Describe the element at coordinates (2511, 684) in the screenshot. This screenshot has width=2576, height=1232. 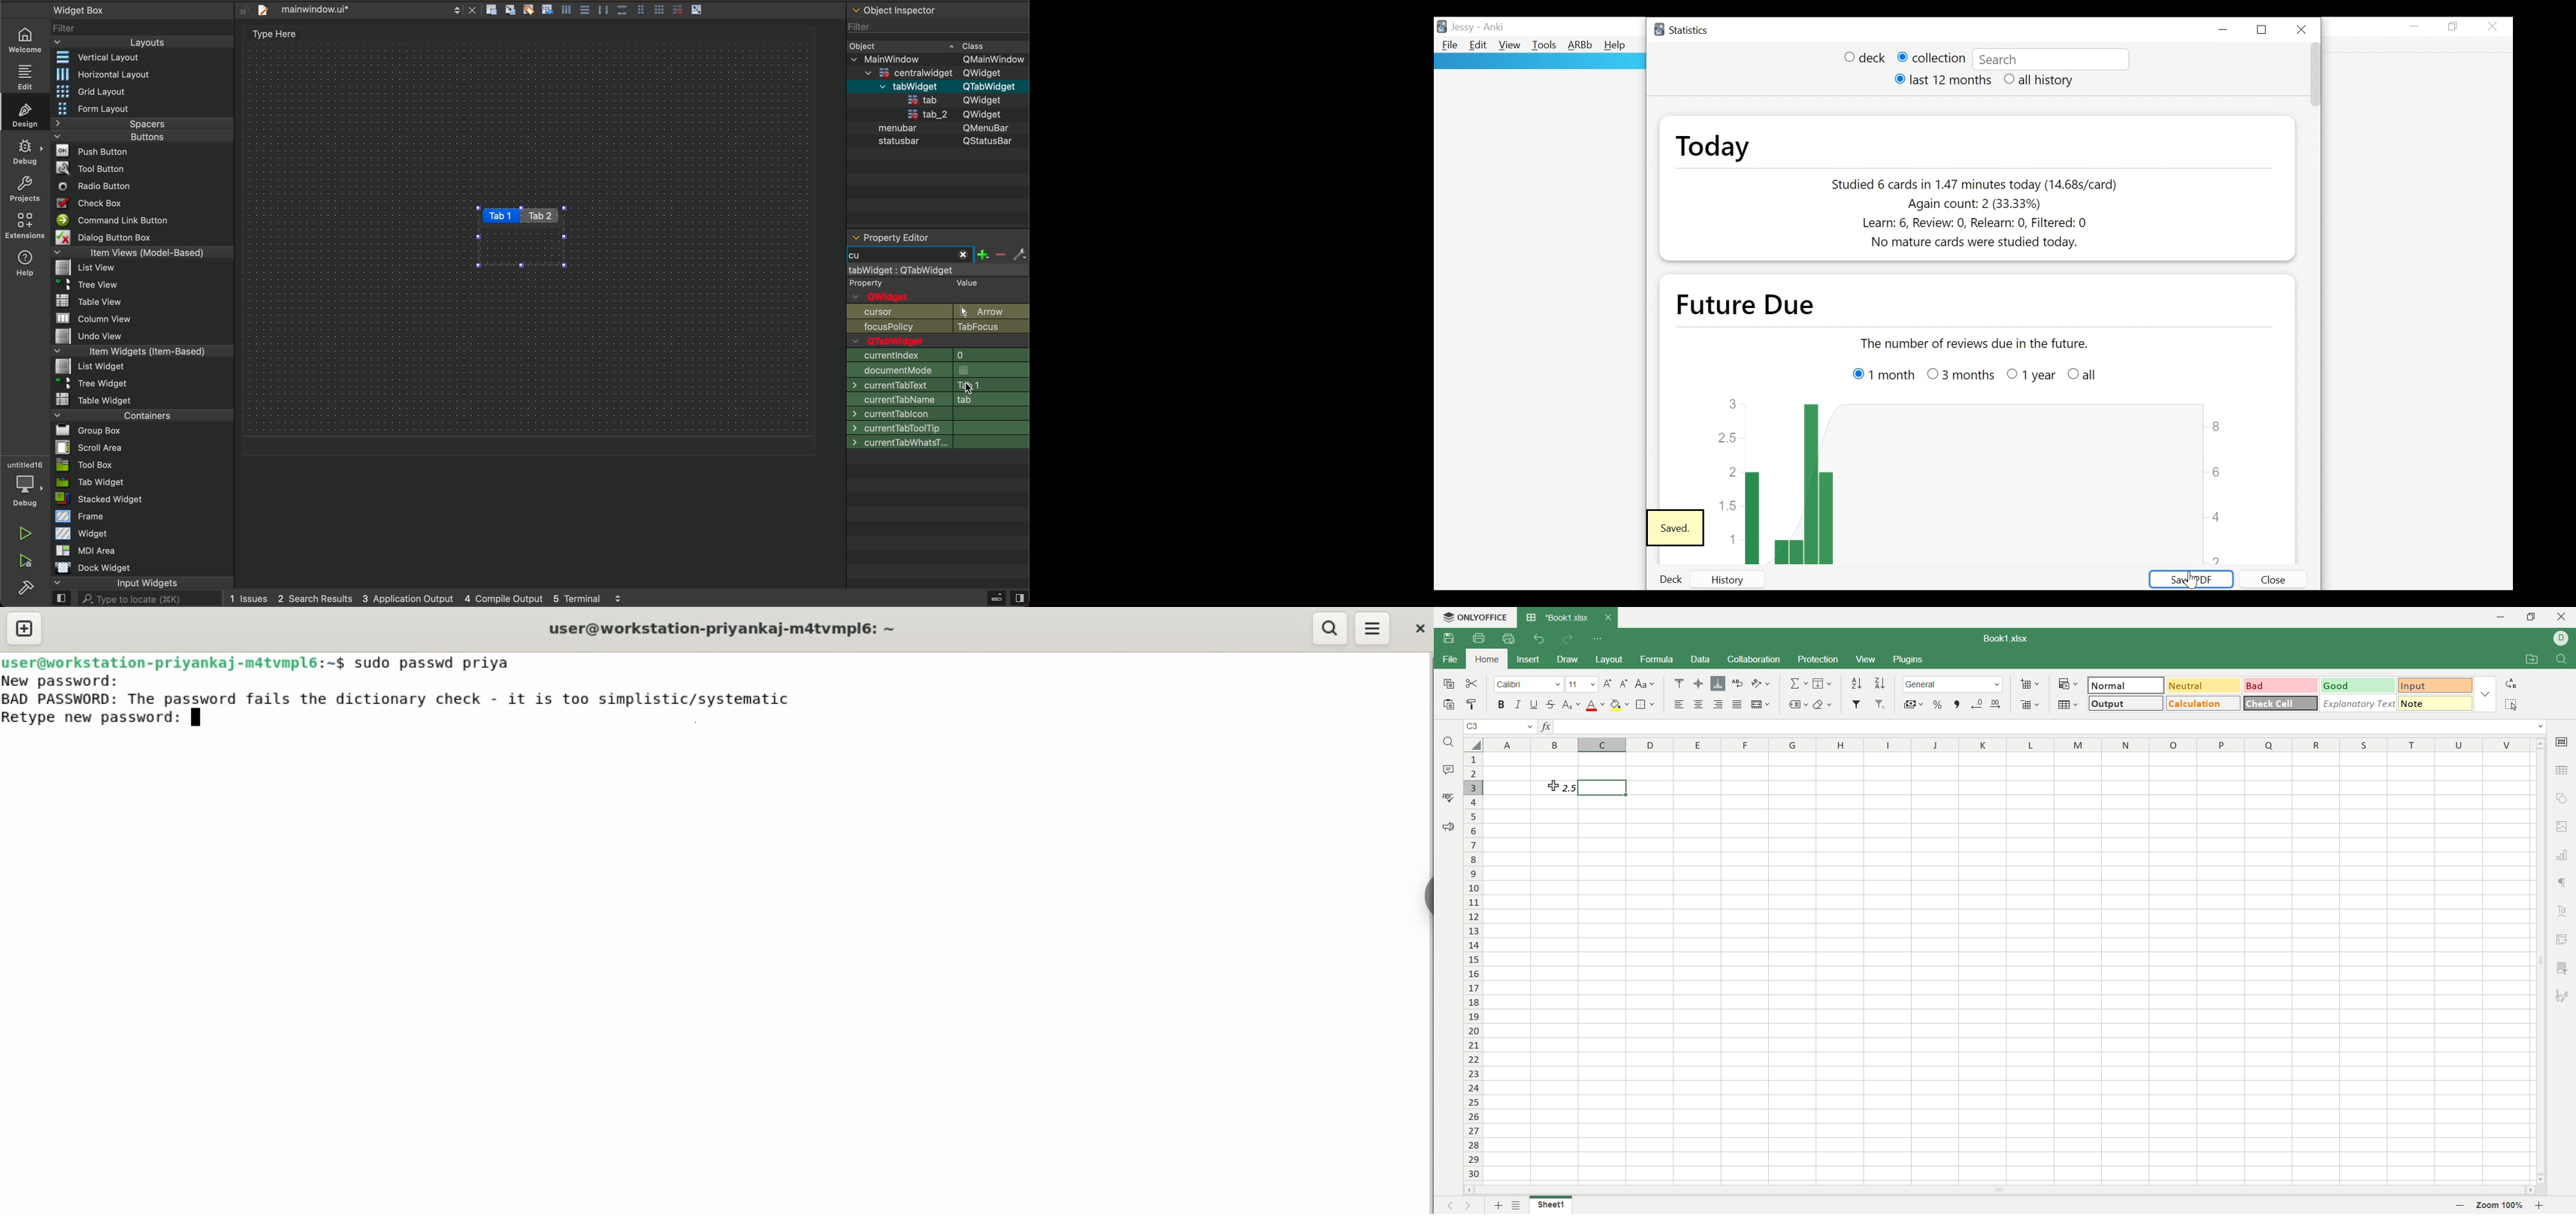
I see `replace` at that location.